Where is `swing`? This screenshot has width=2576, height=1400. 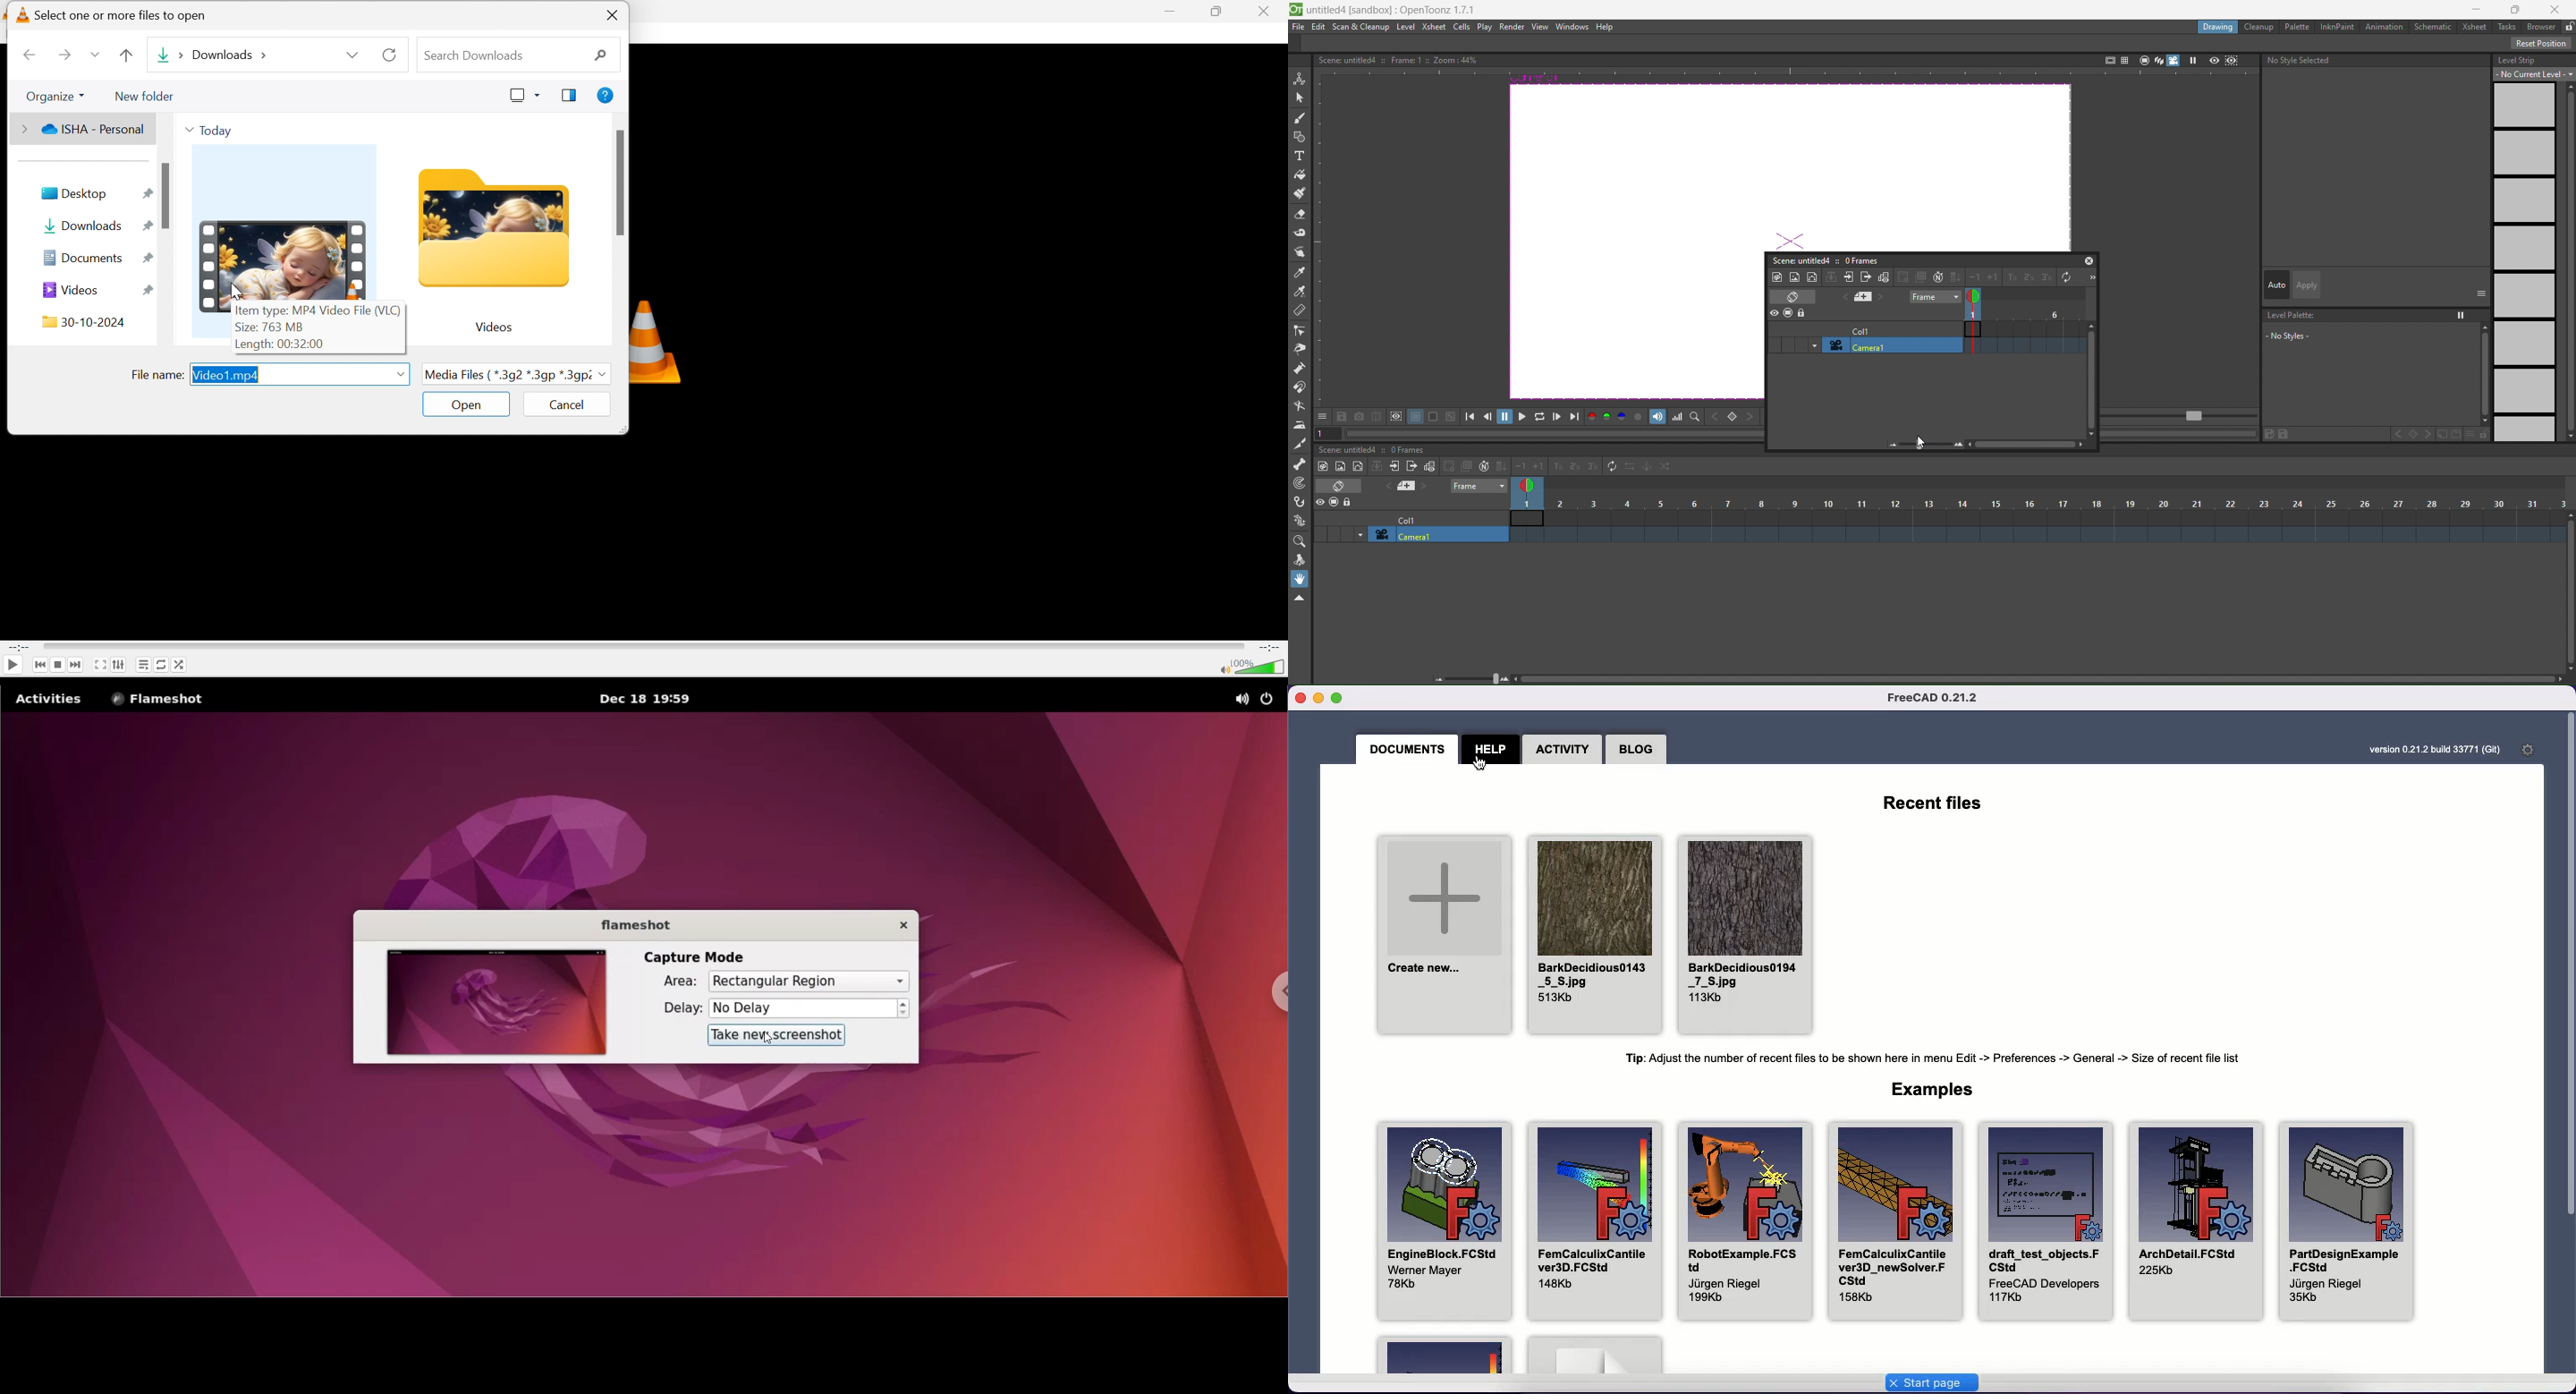 swing is located at coordinates (1648, 469).